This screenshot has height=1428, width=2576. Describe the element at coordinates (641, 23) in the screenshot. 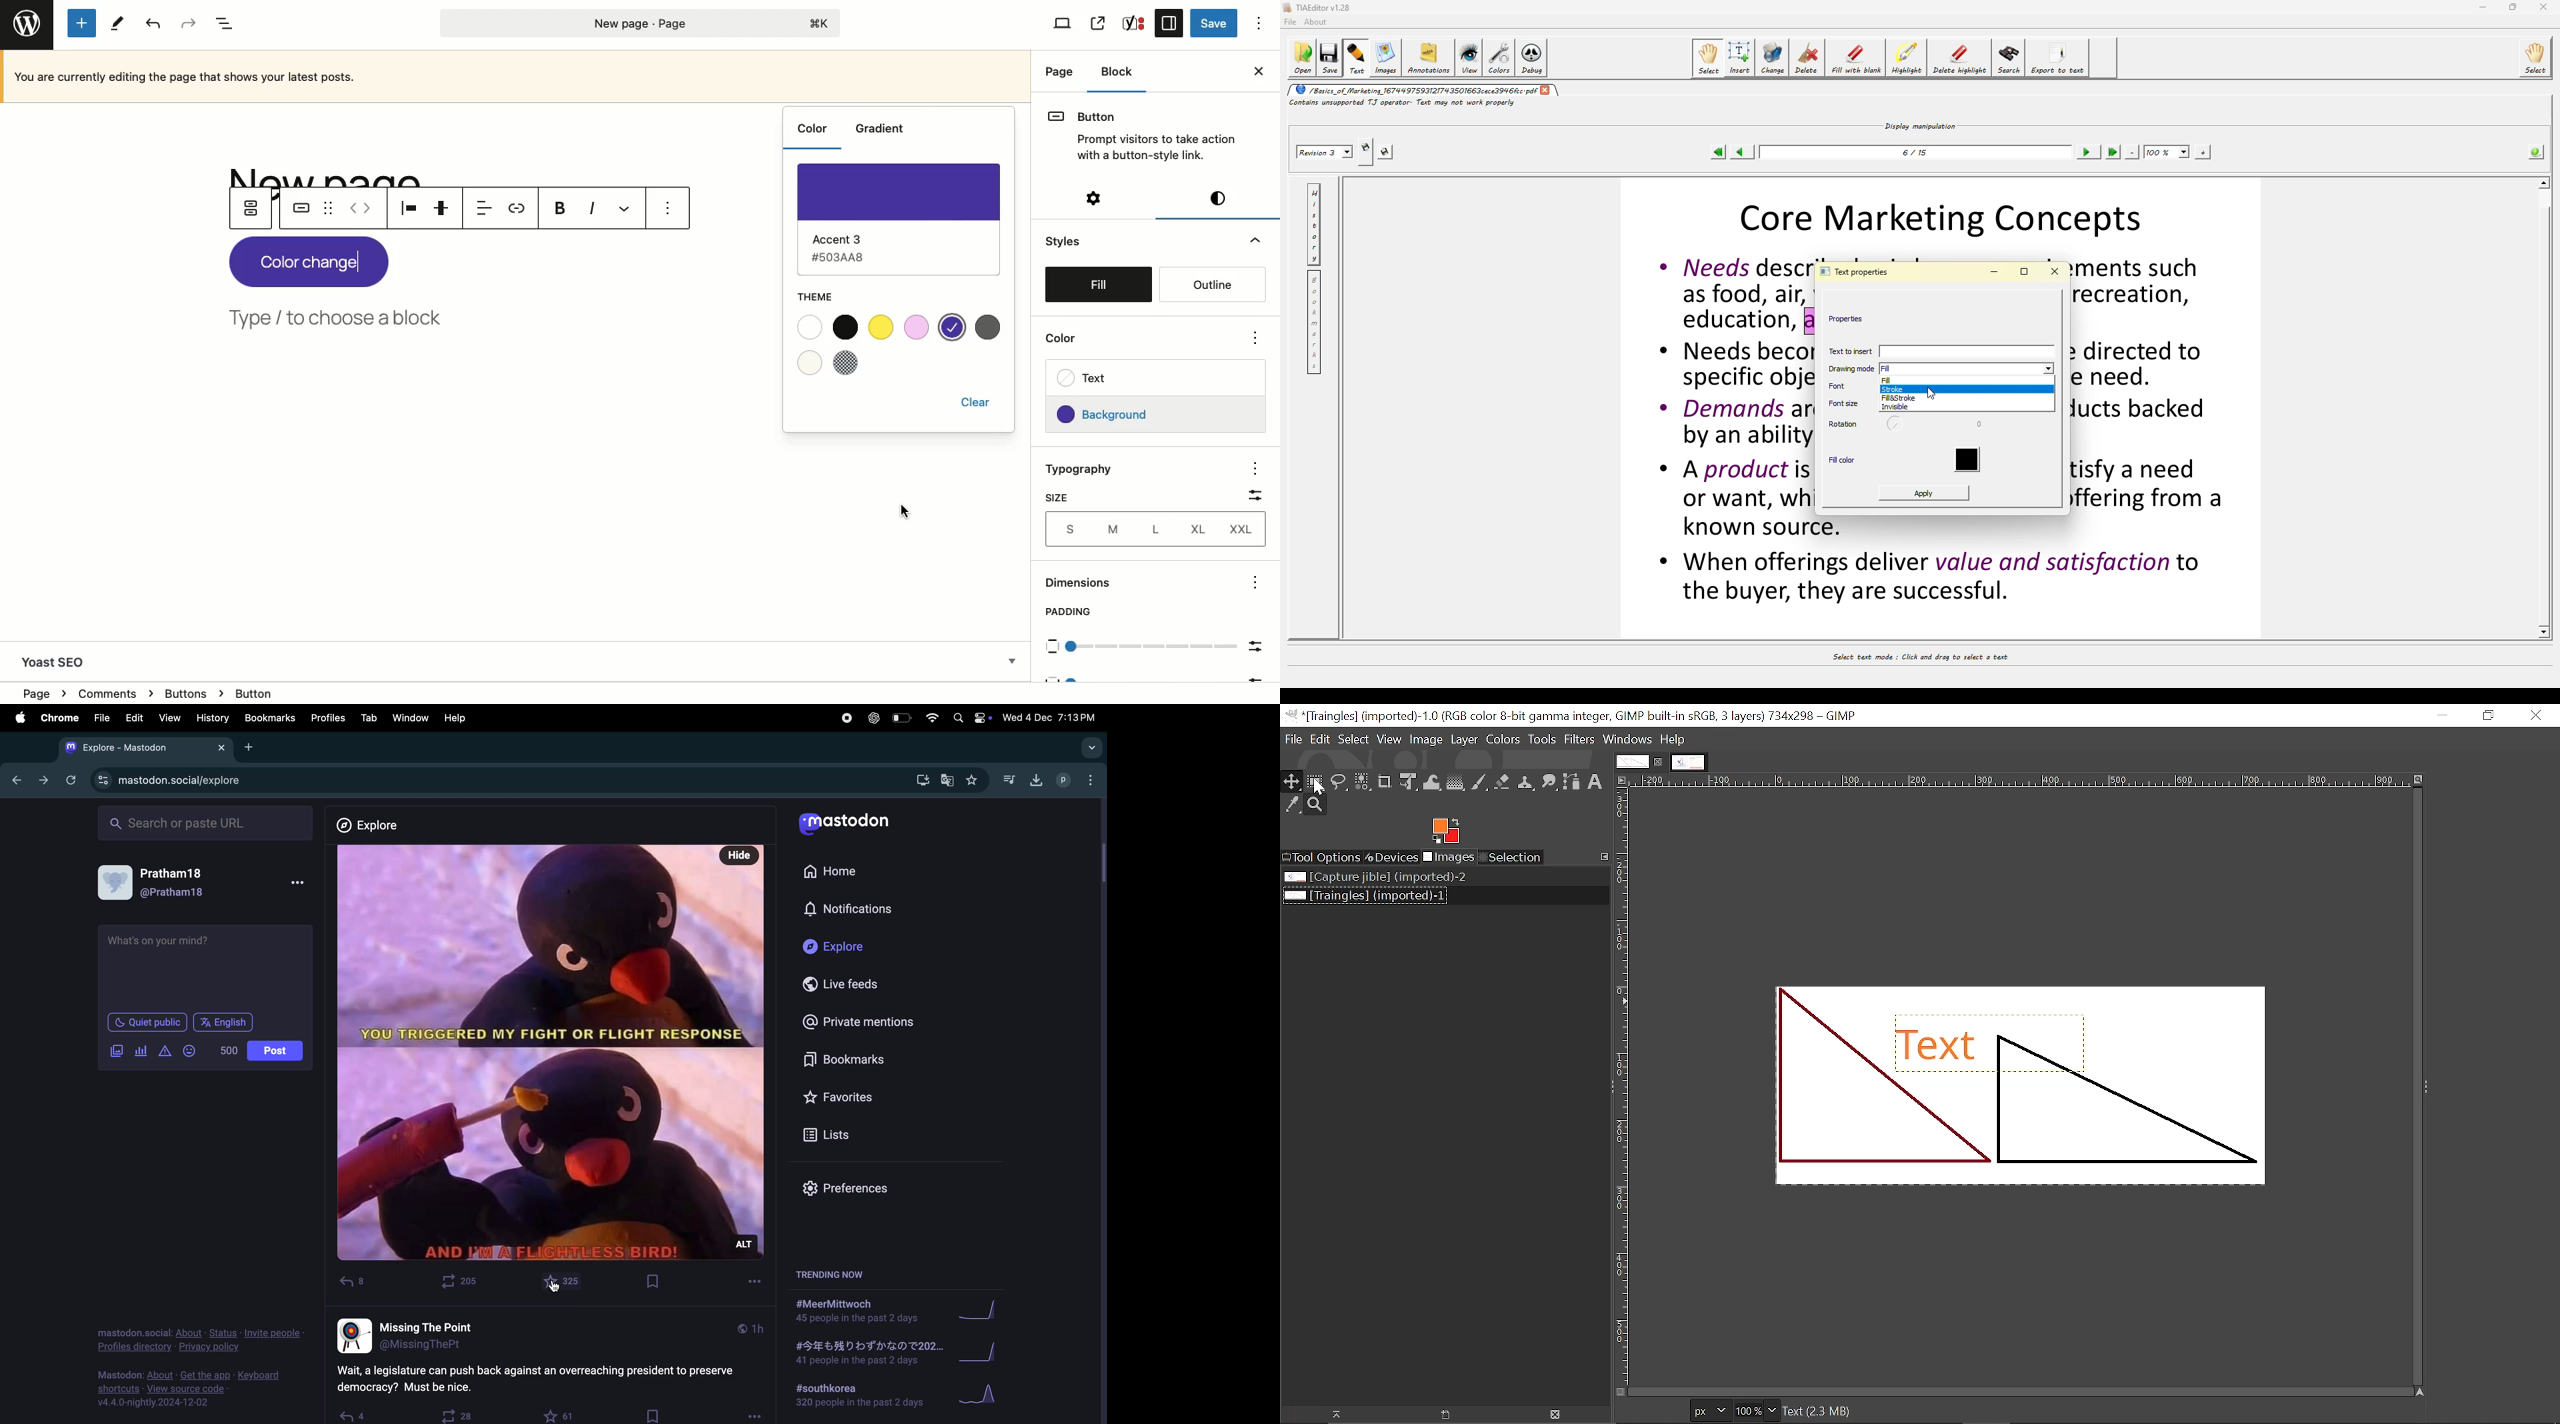

I see `Page` at that location.